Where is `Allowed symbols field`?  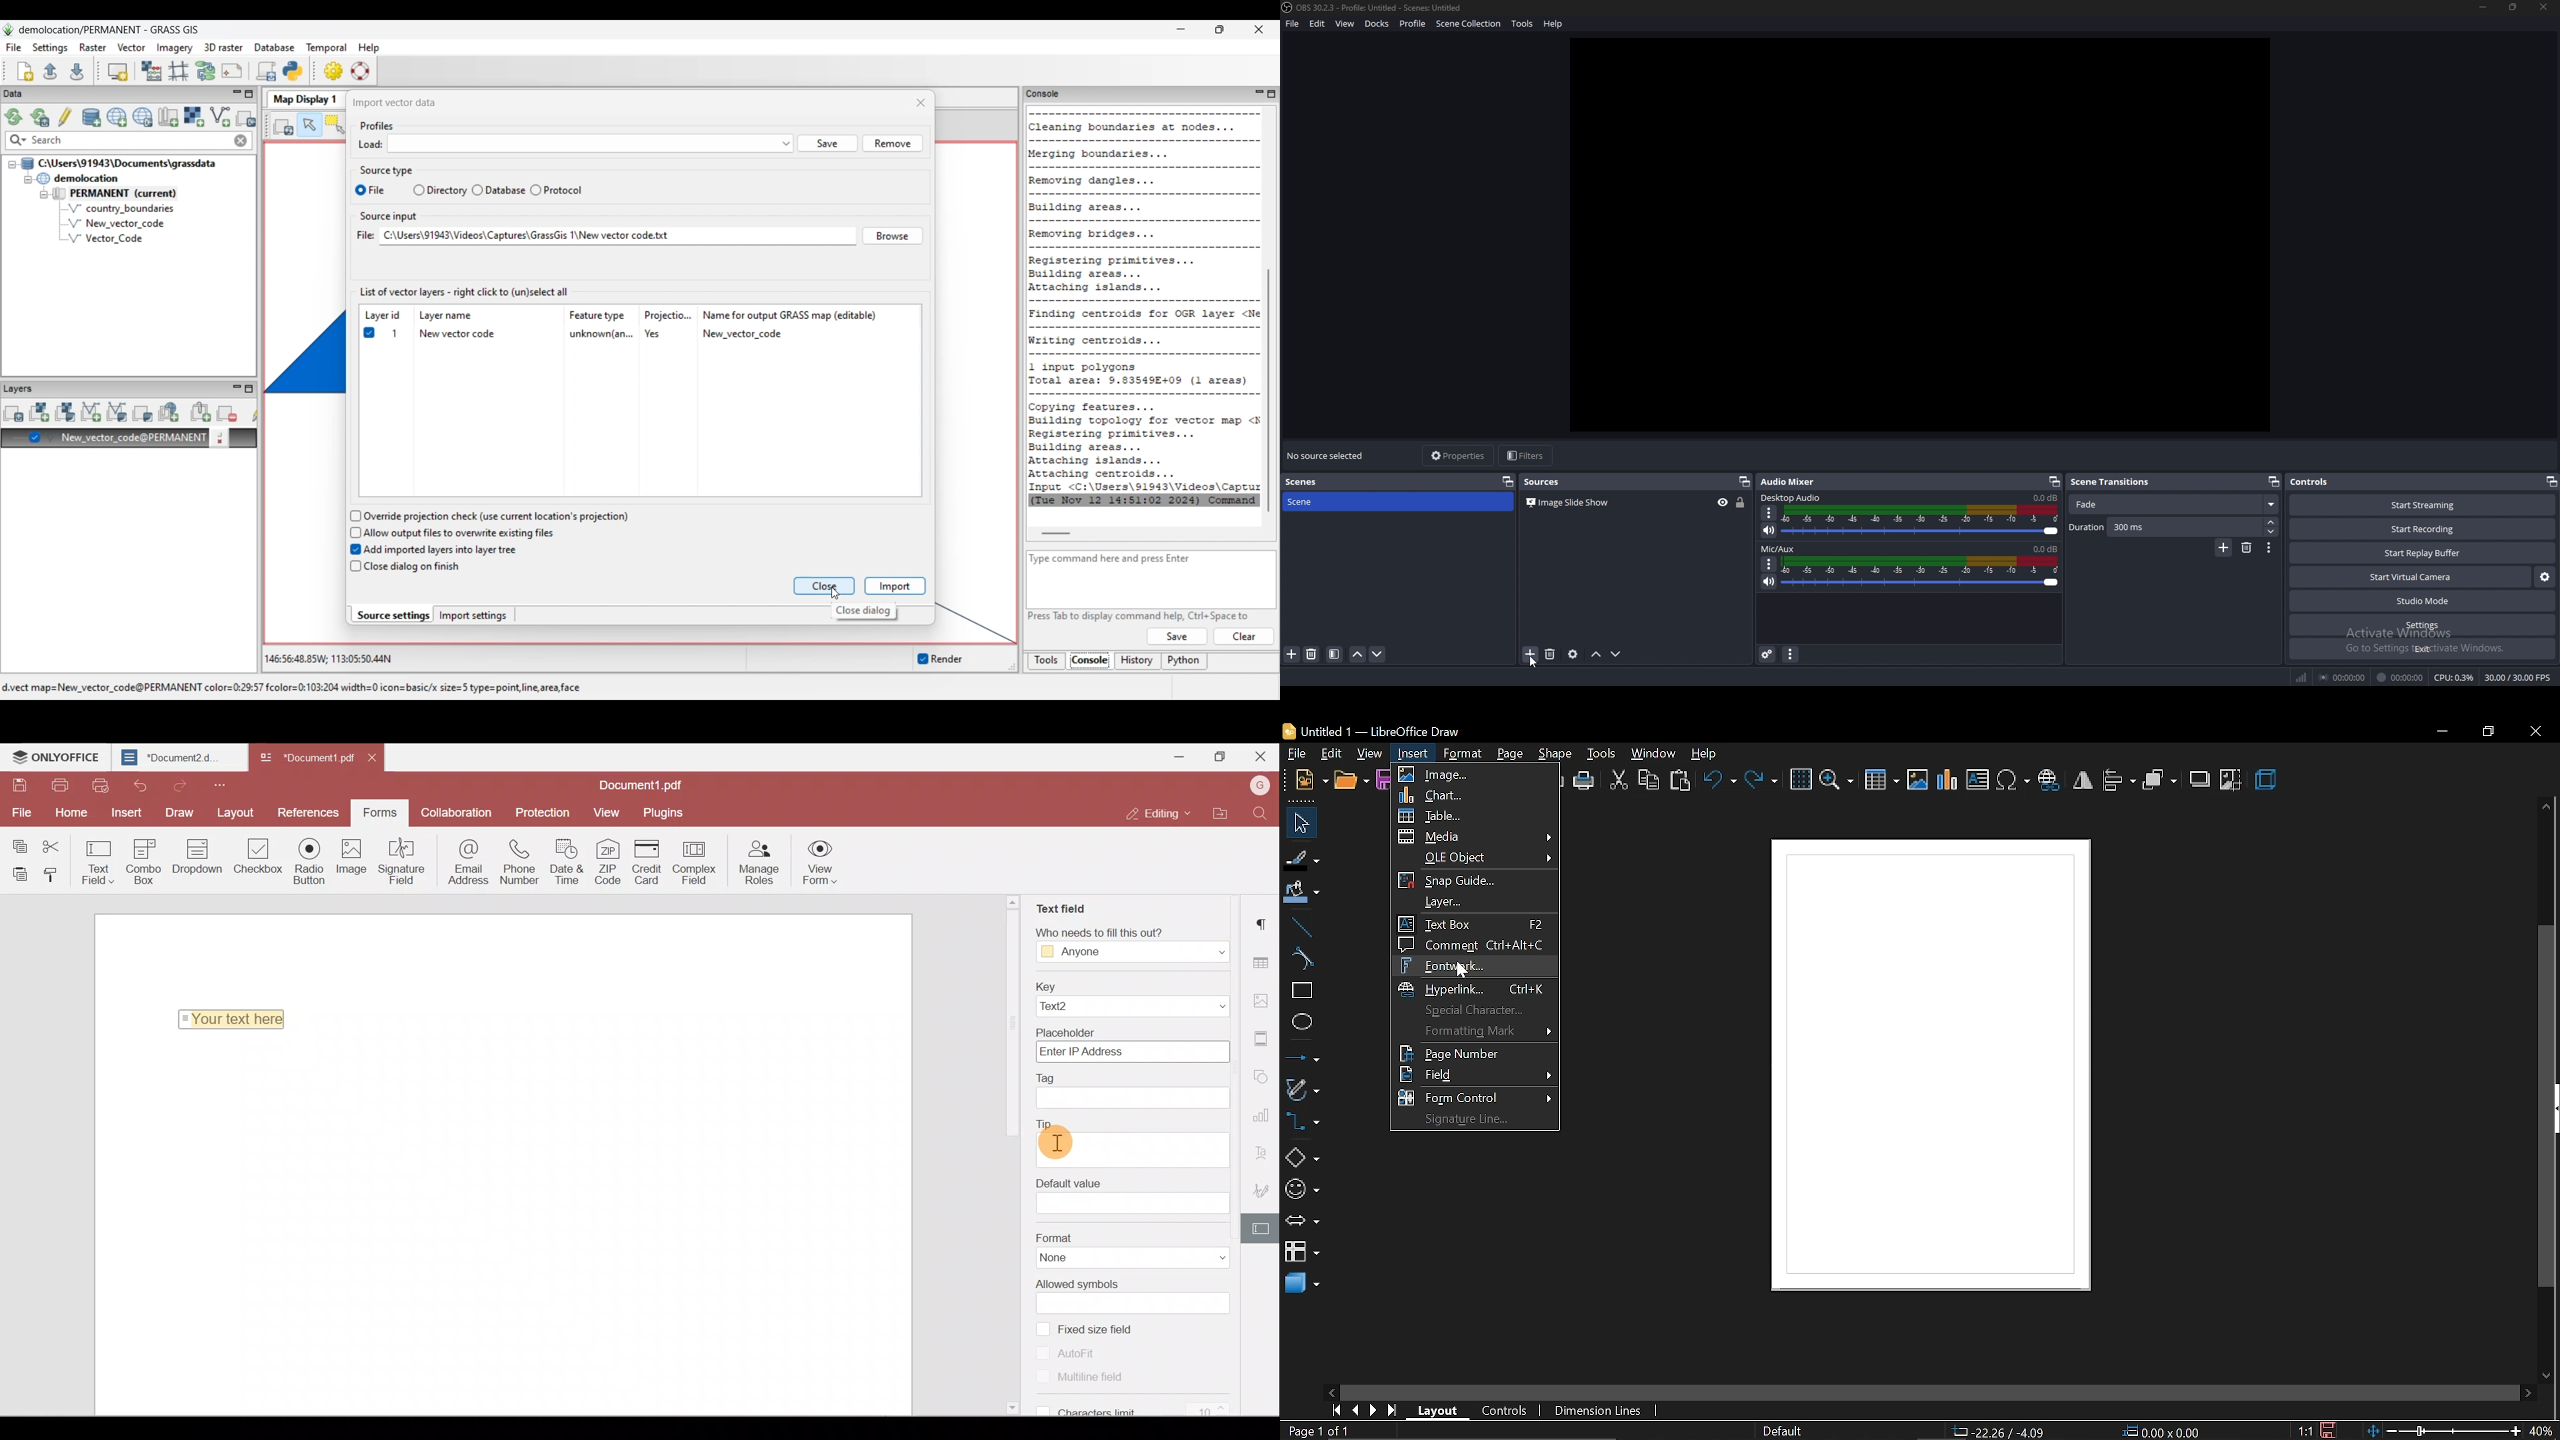 Allowed symbols field is located at coordinates (1140, 1303).